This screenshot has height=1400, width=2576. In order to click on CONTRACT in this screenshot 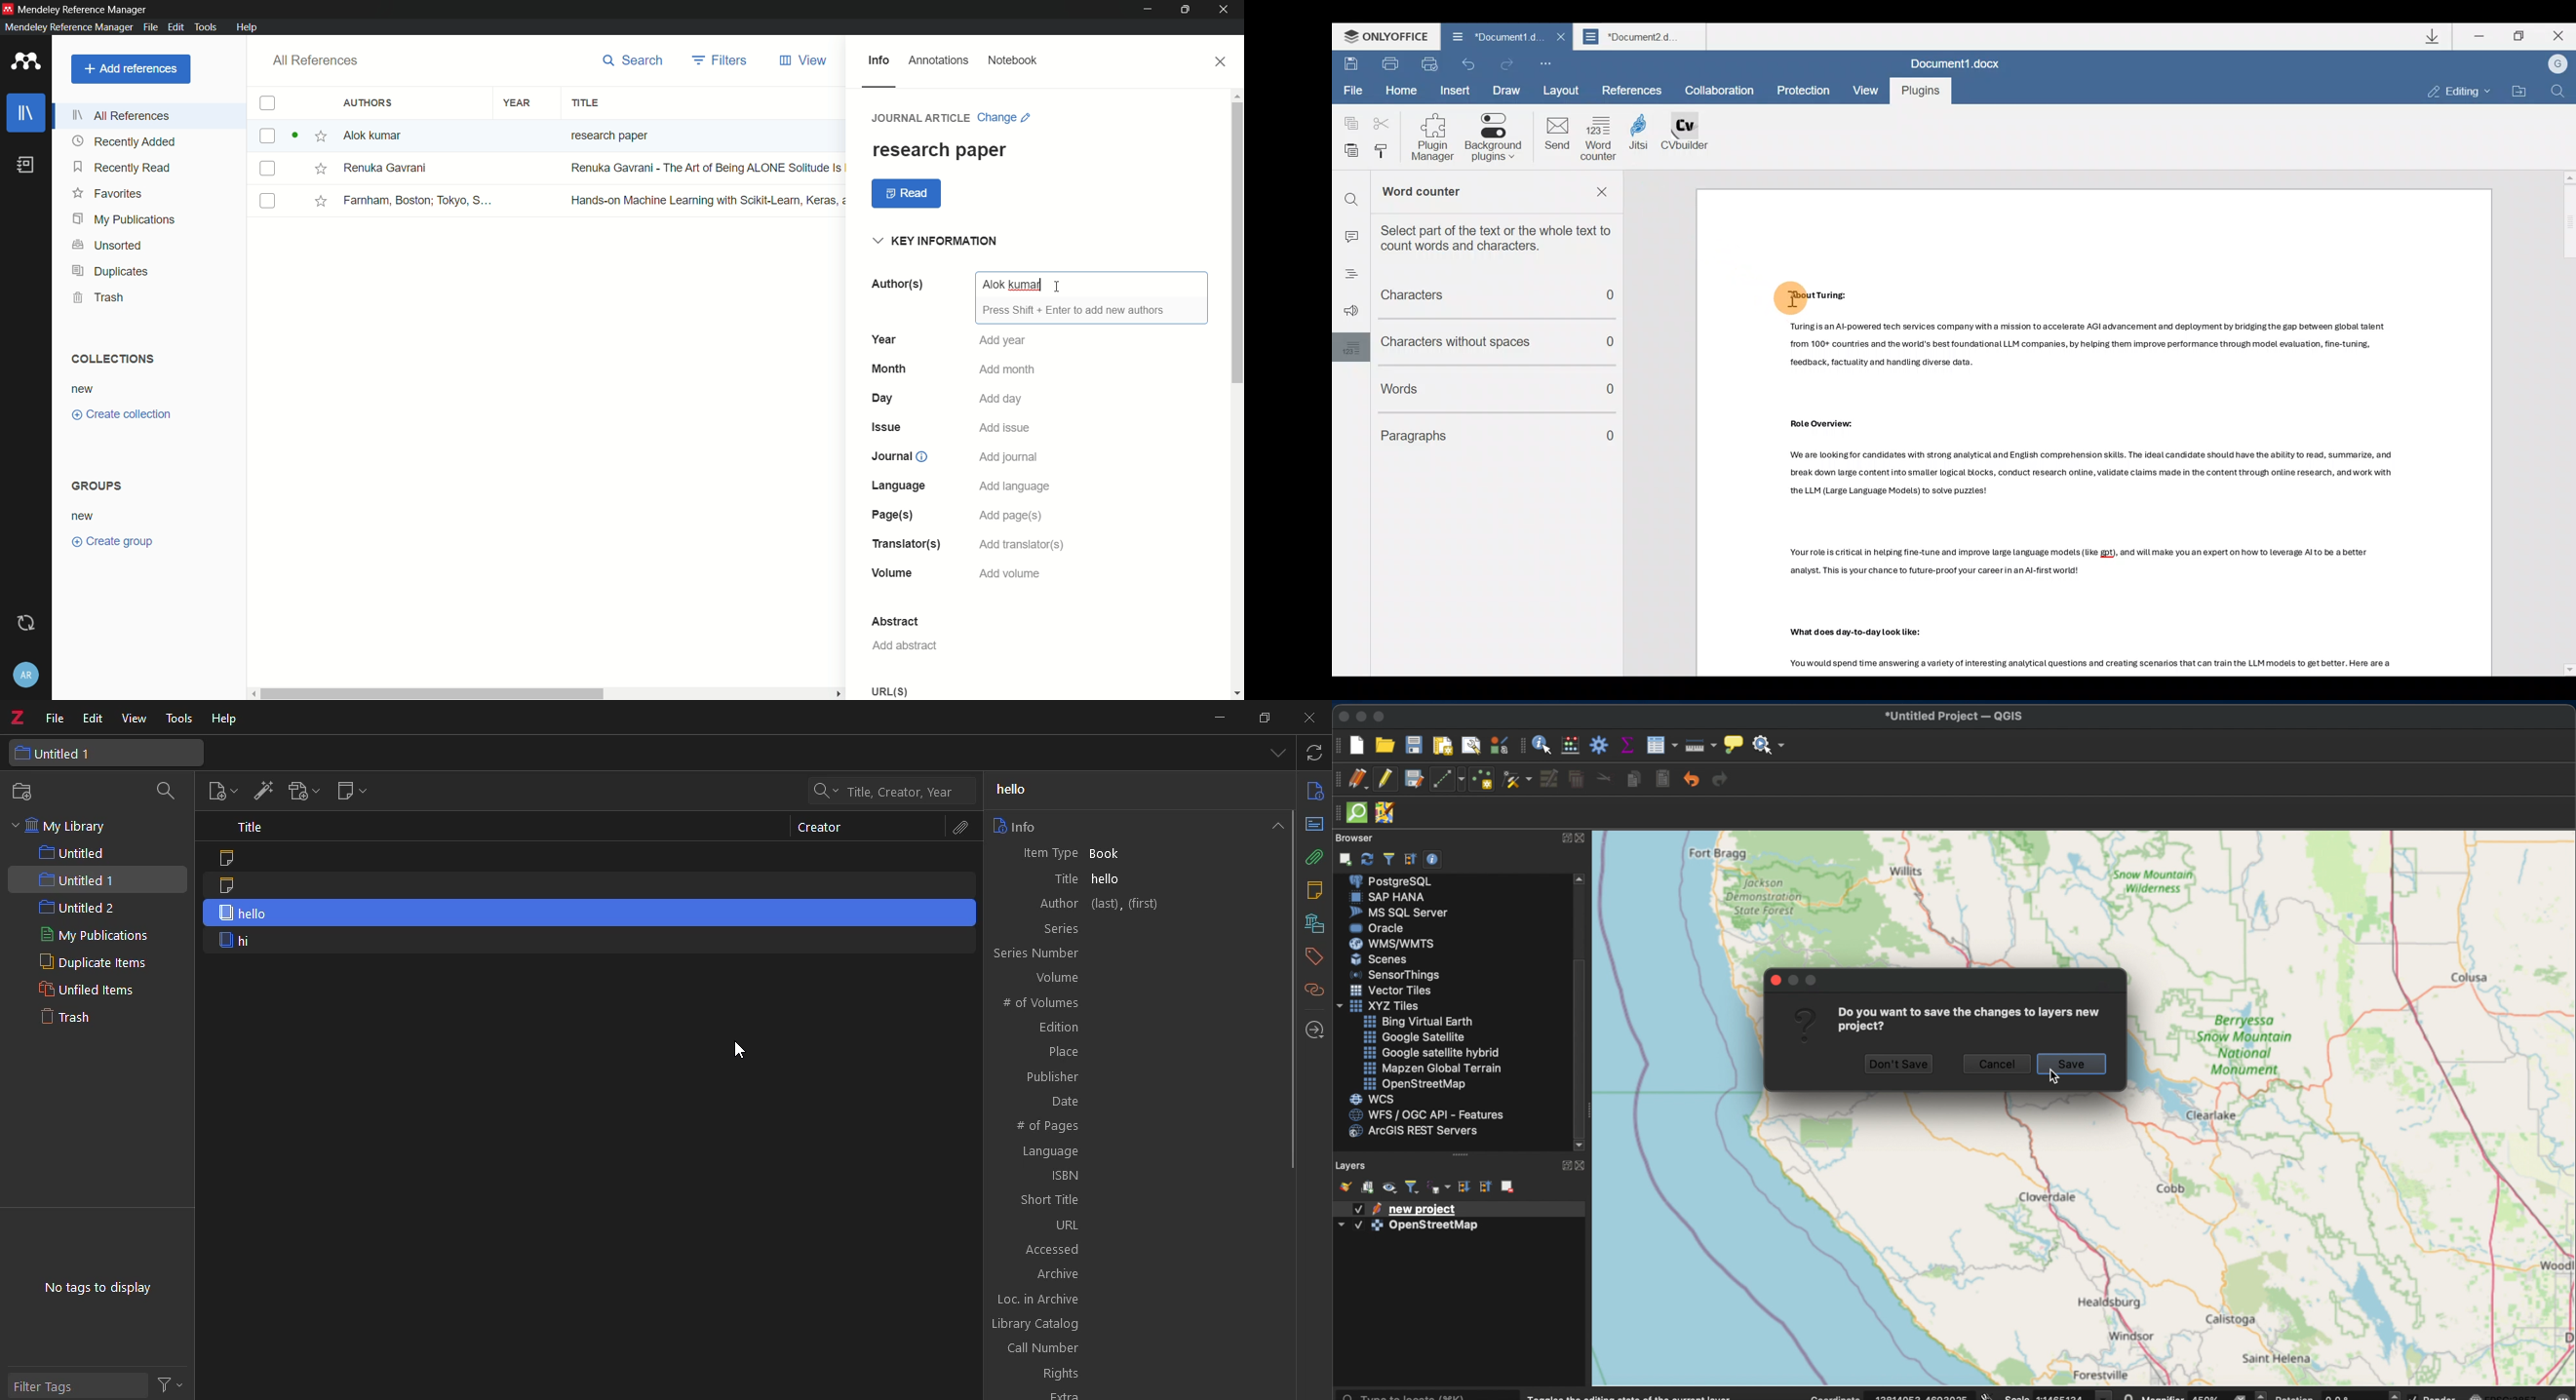, I will do `click(1583, 1167)`.